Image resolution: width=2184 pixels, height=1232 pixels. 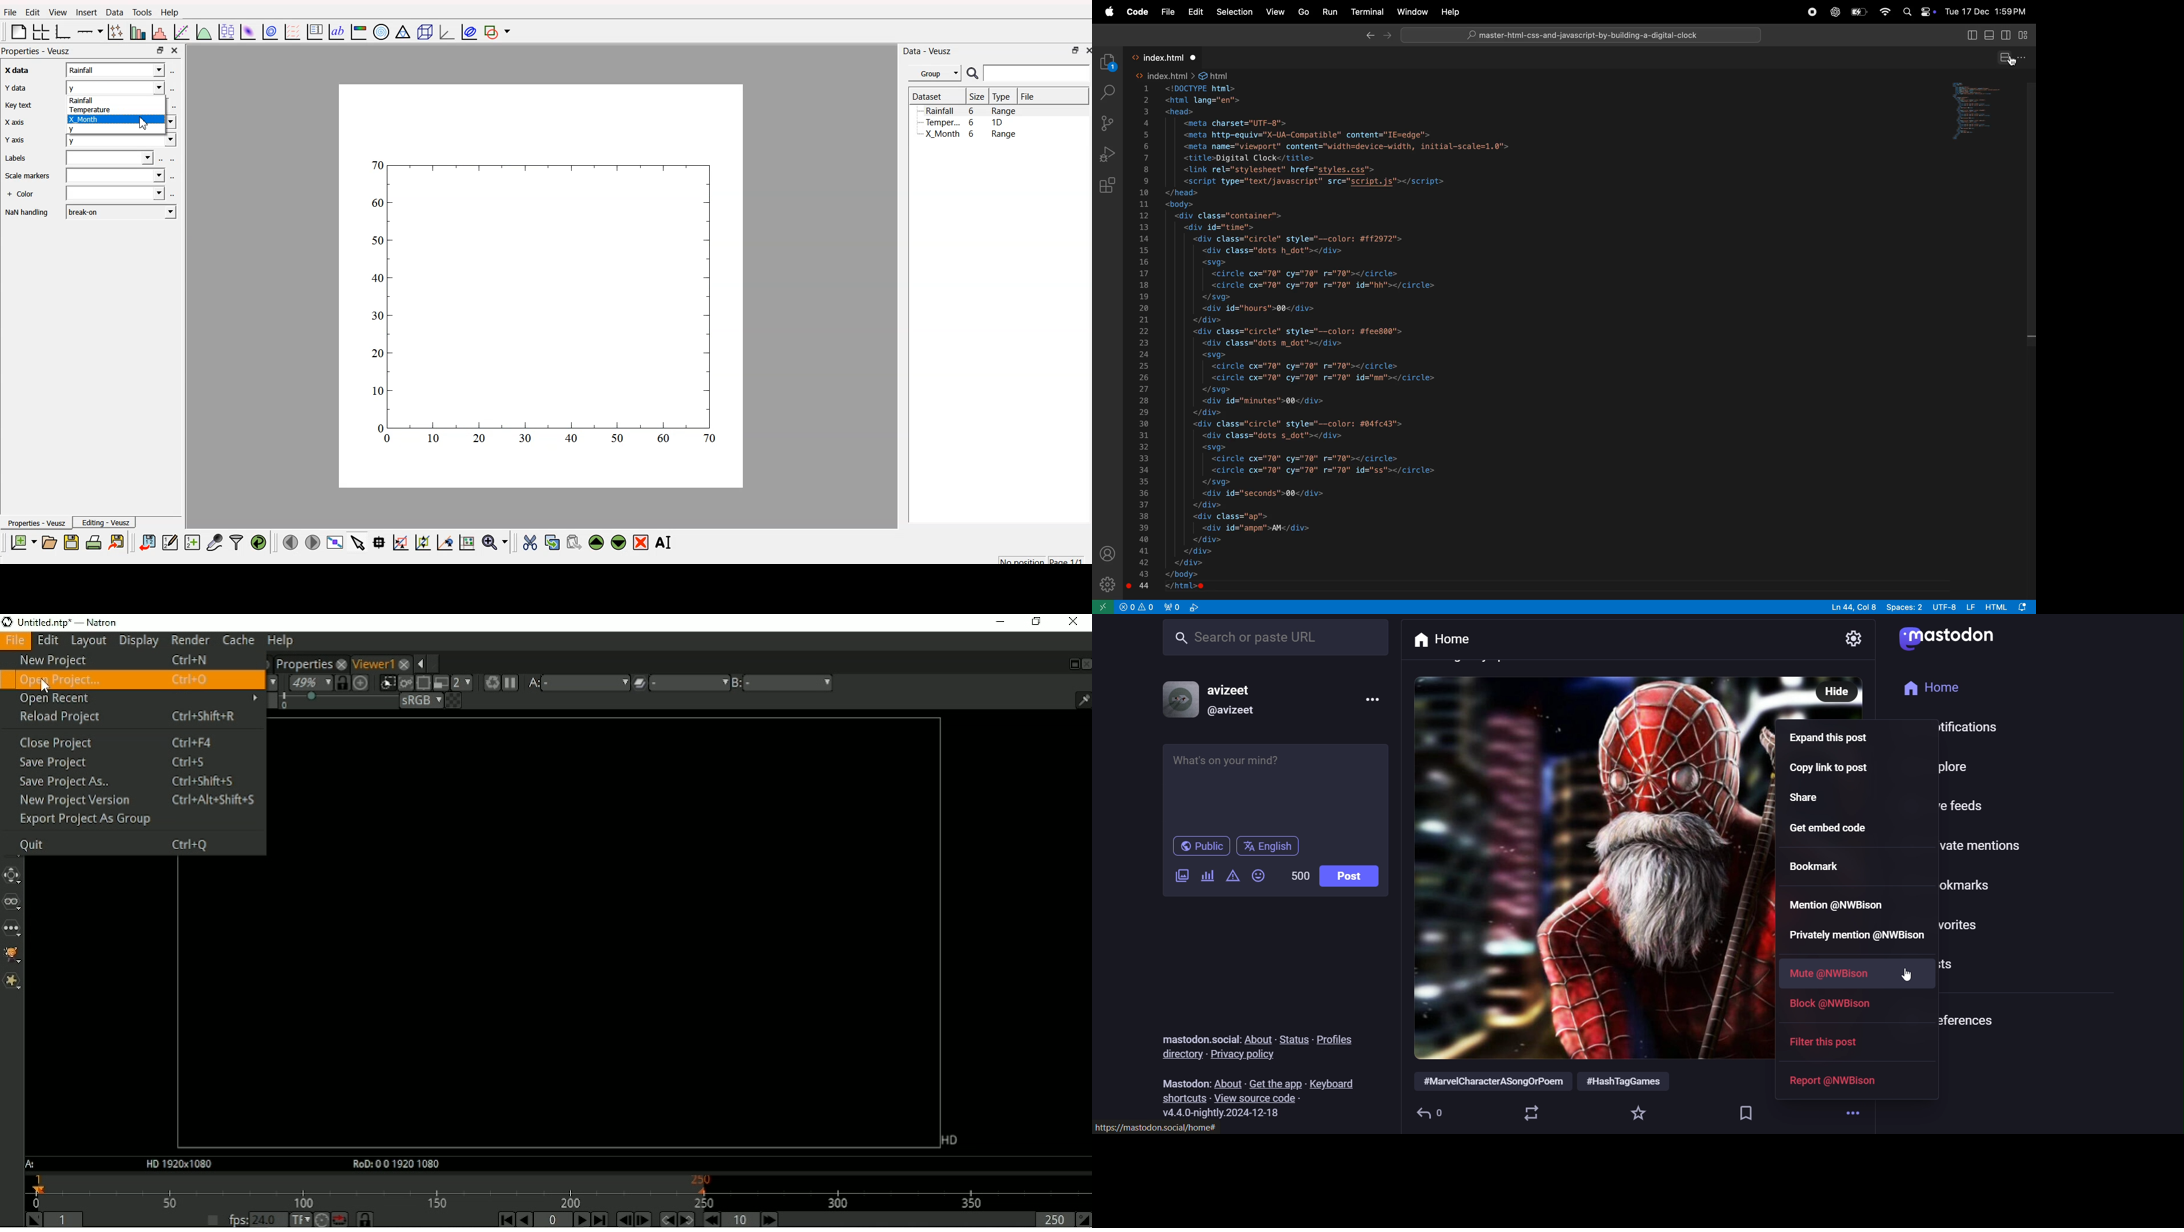 I want to click on content warning , so click(x=1207, y=876).